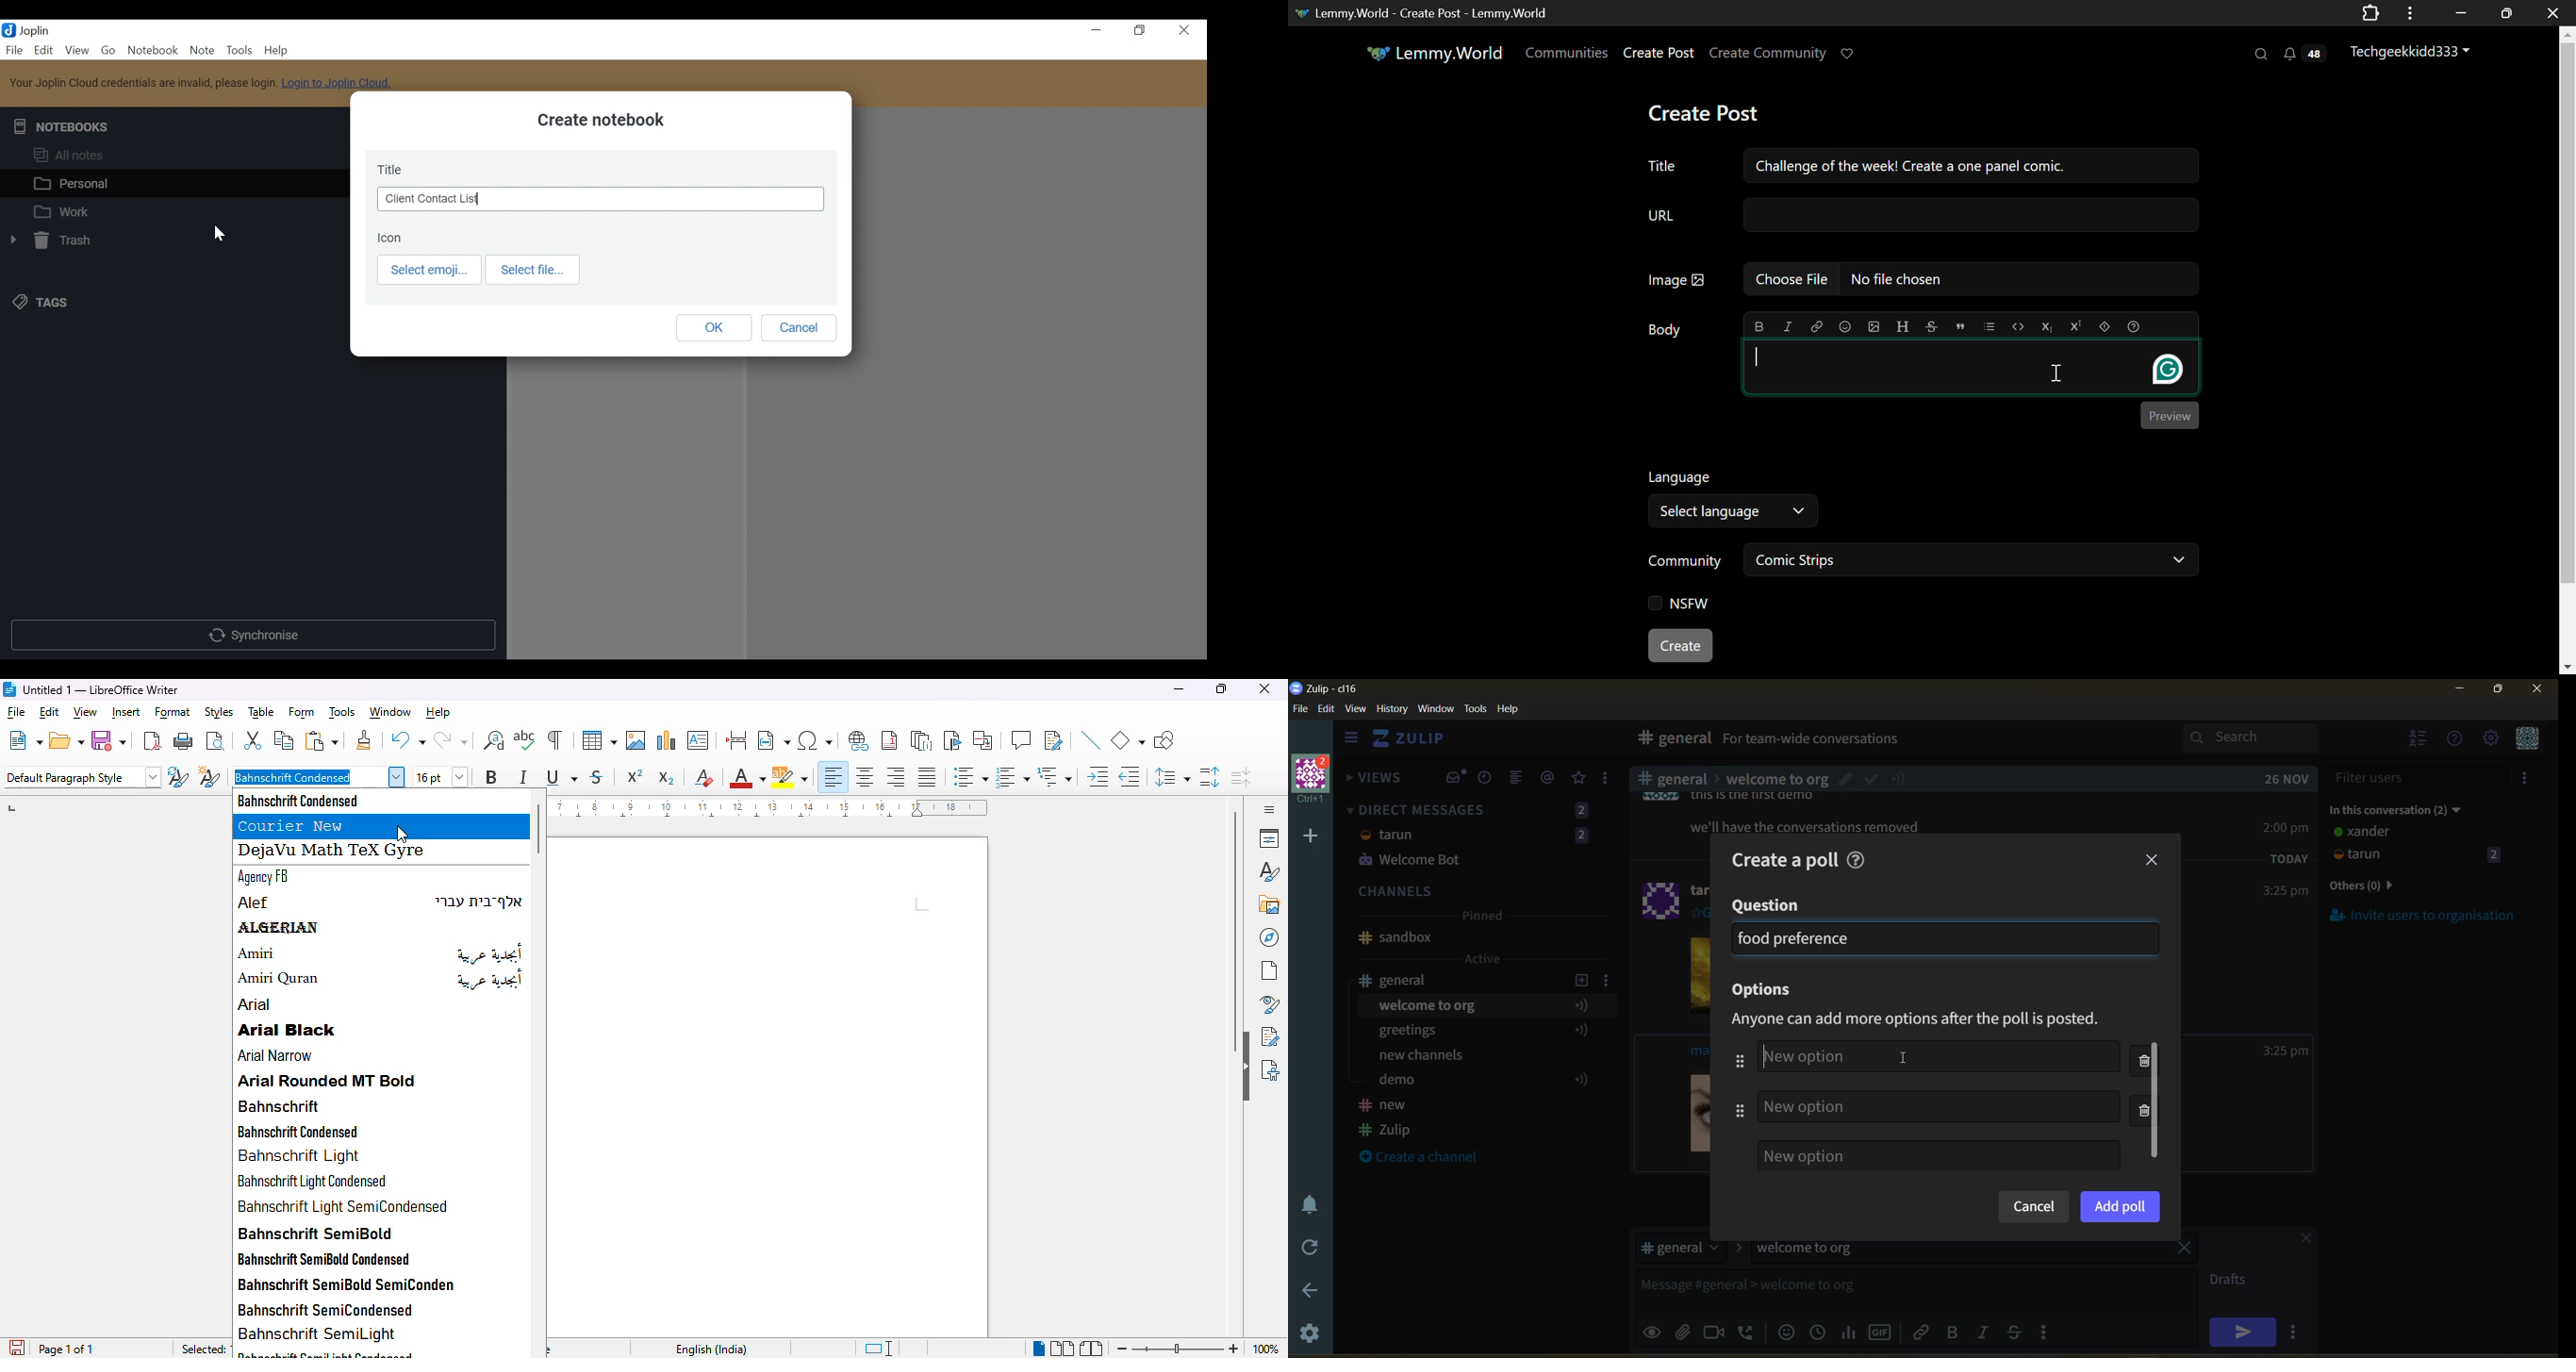  I want to click on help, so click(2057, 741).